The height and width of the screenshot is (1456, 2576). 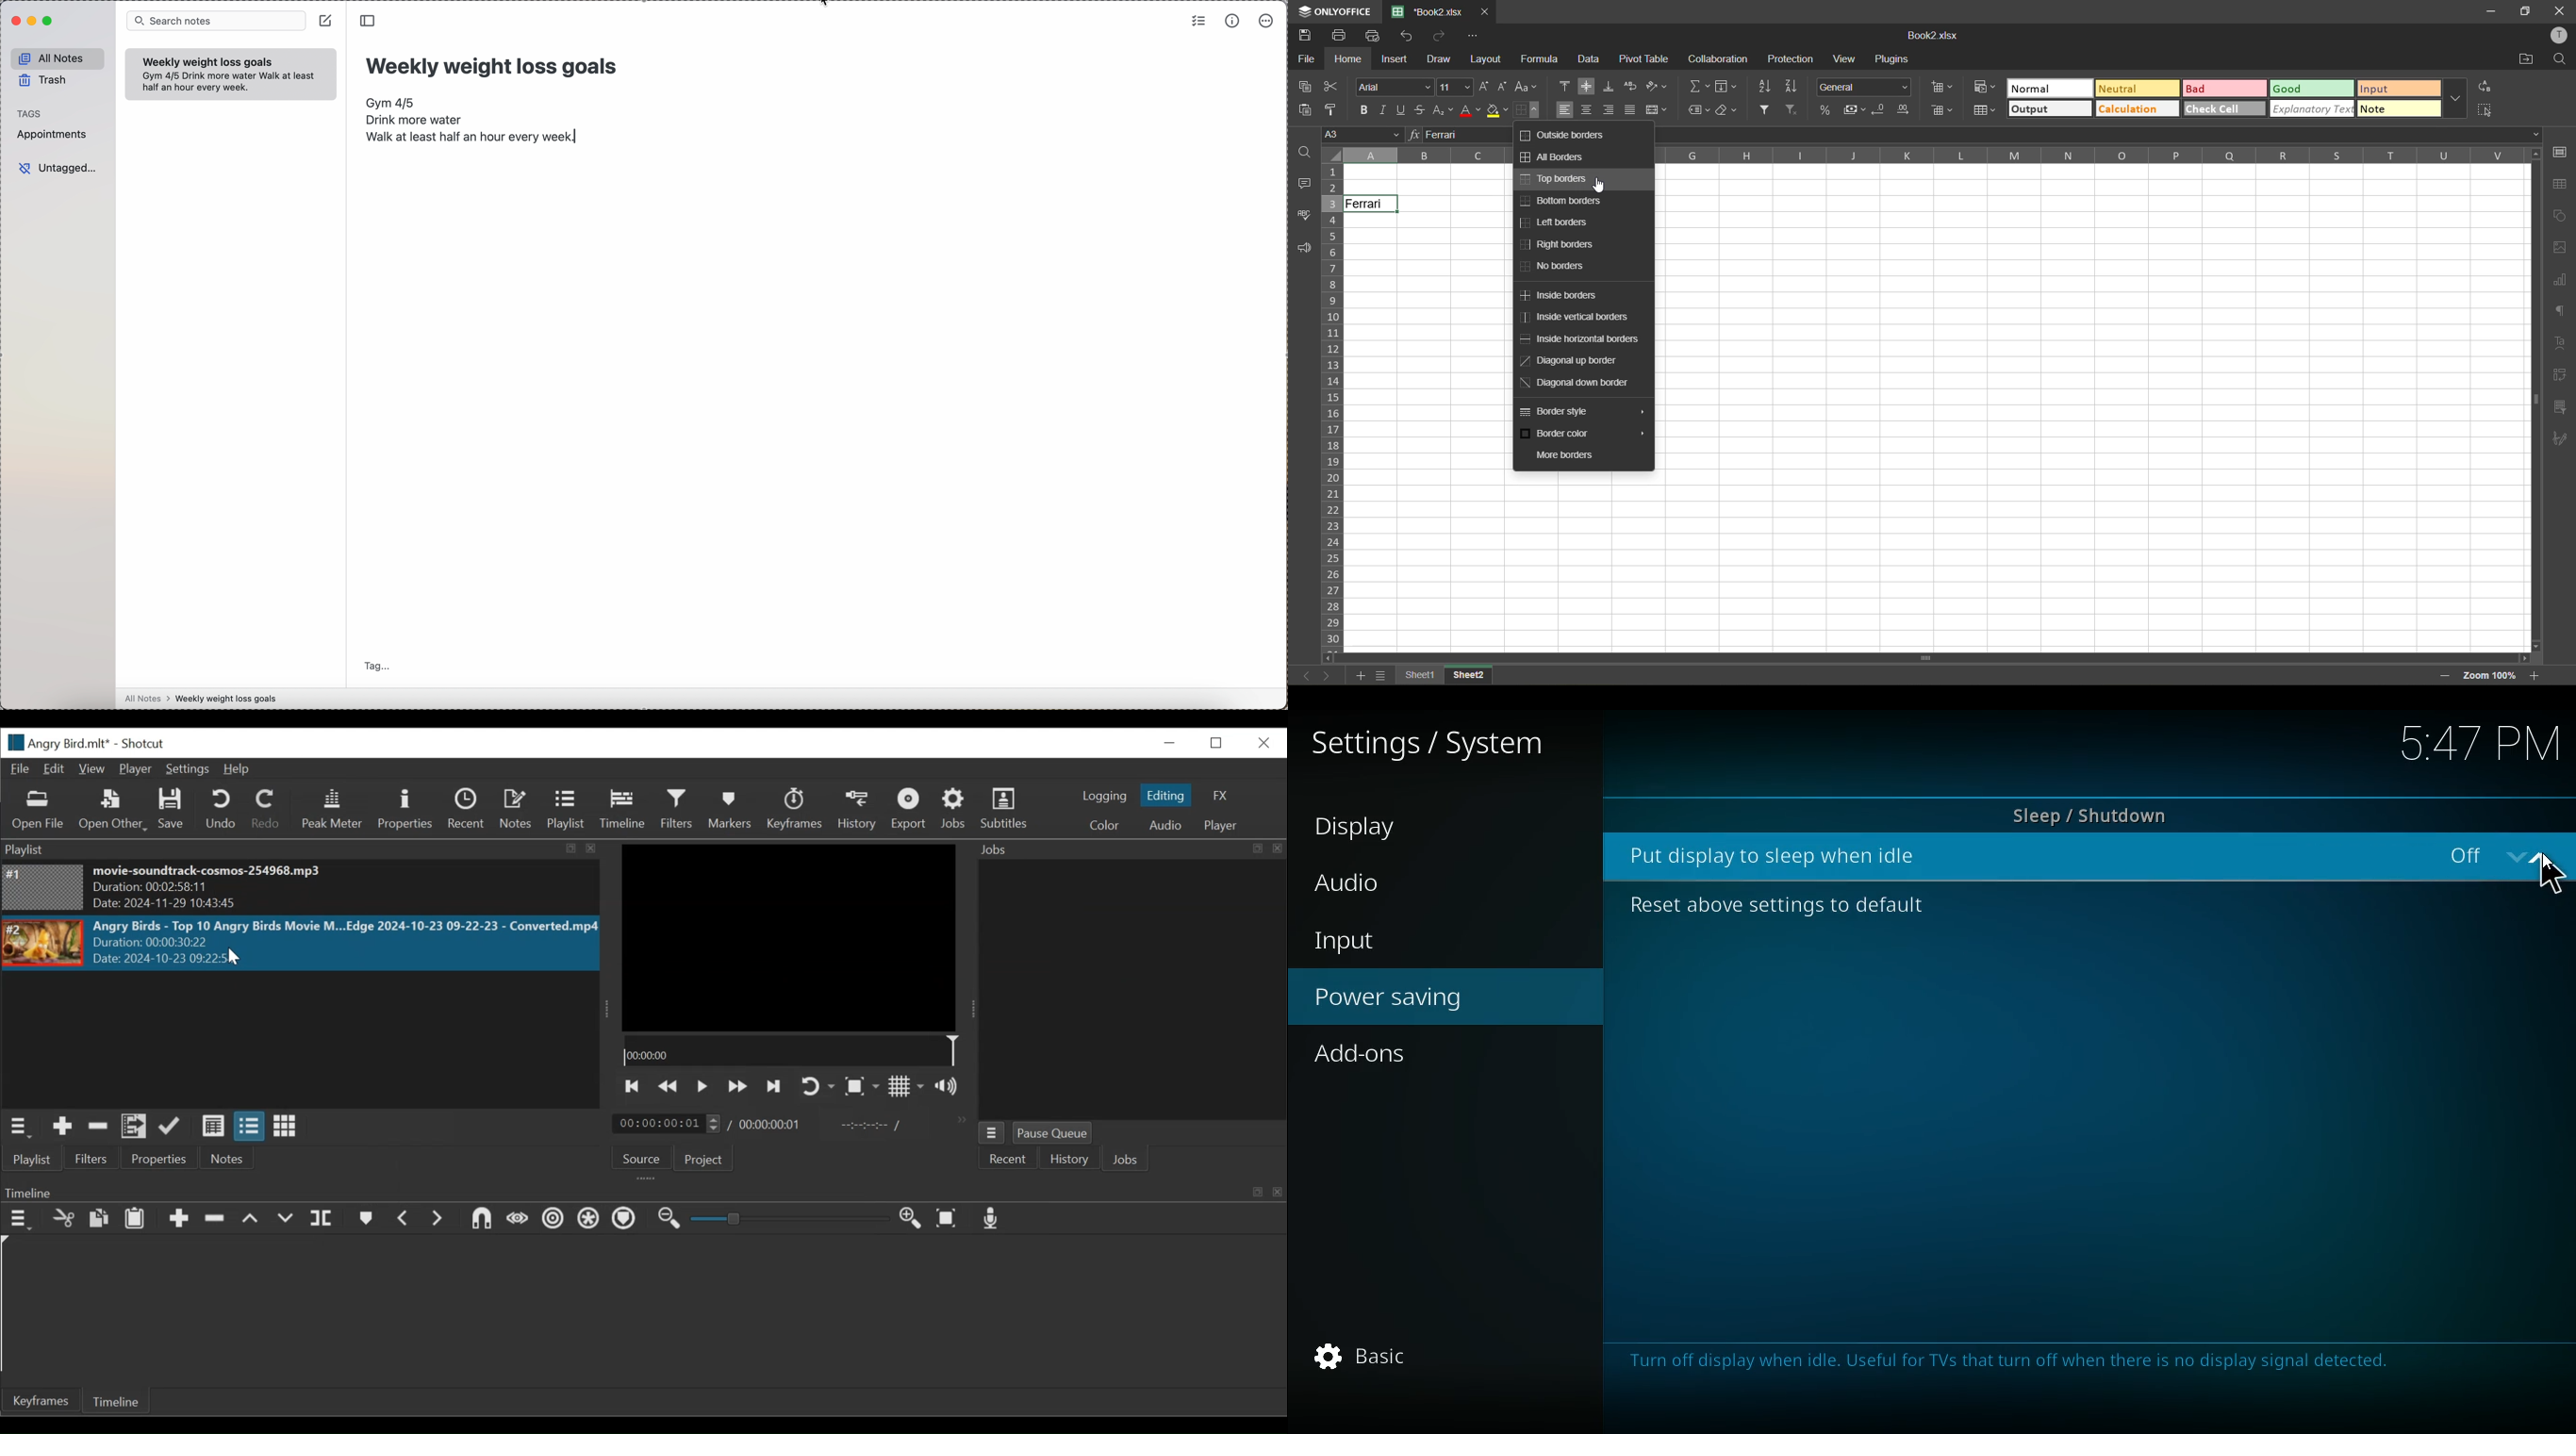 What do you see at coordinates (2222, 90) in the screenshot?
I see `bad` at bounding box center [2222, 90].